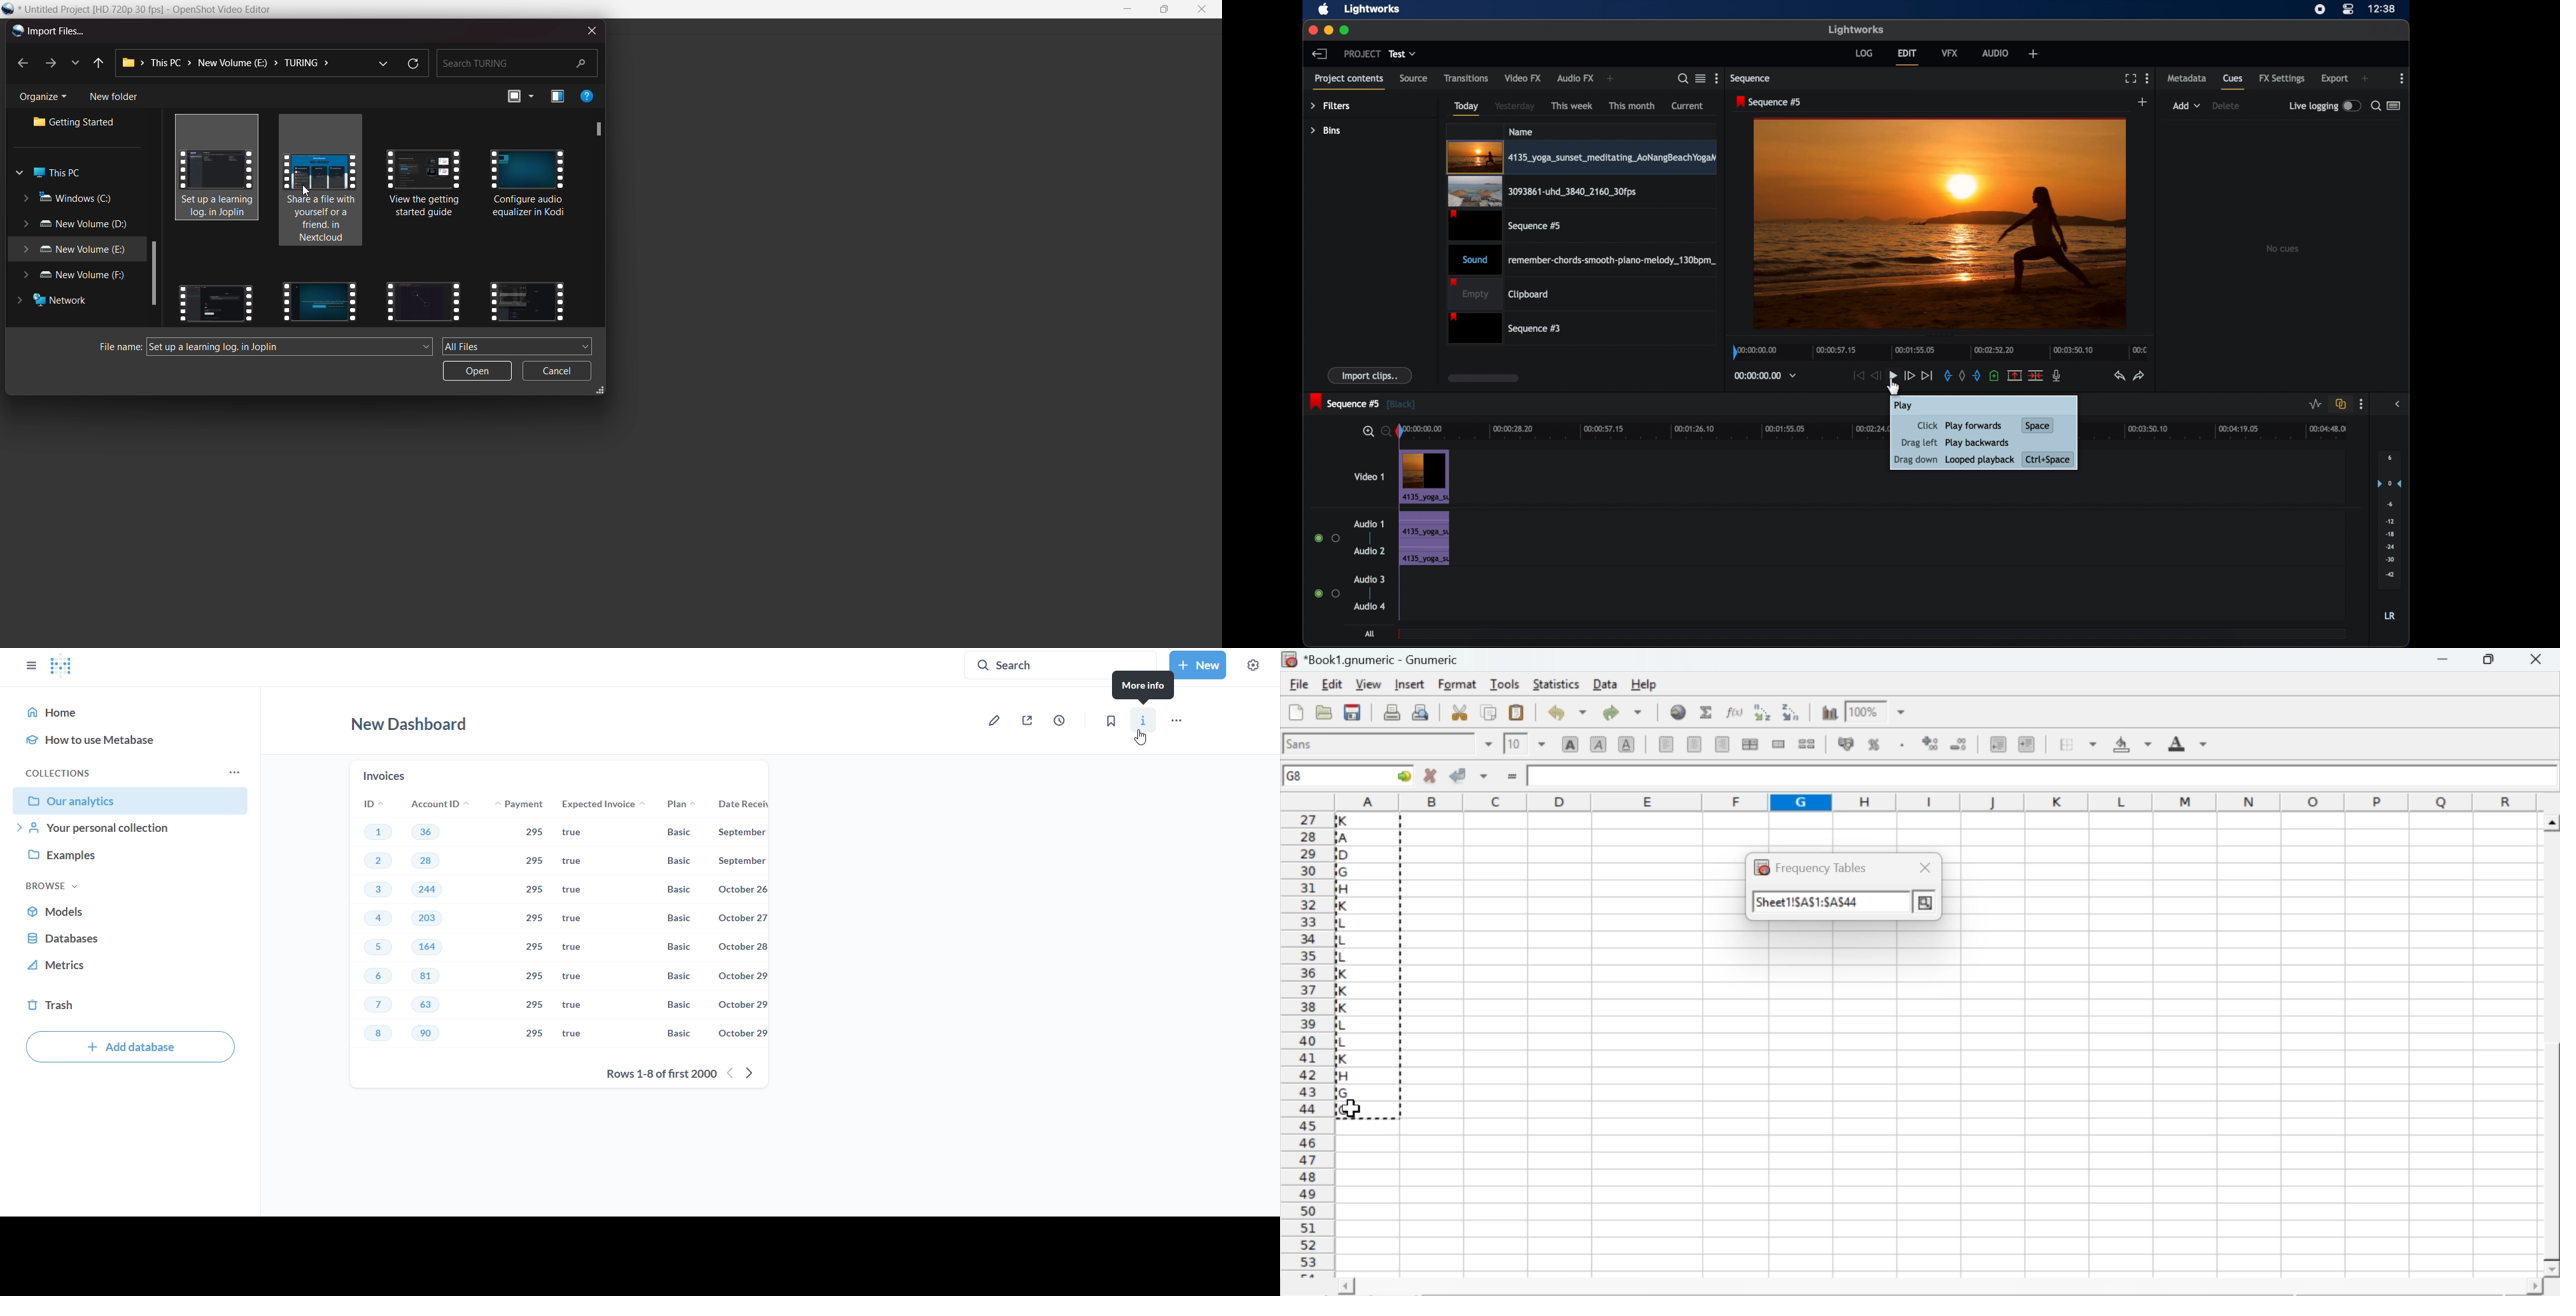 The image size is (2576, 1316). What do you see at coordinates (1329, 30) in the screenshot?
I see `minimize` at bounding box center [1329, 30].